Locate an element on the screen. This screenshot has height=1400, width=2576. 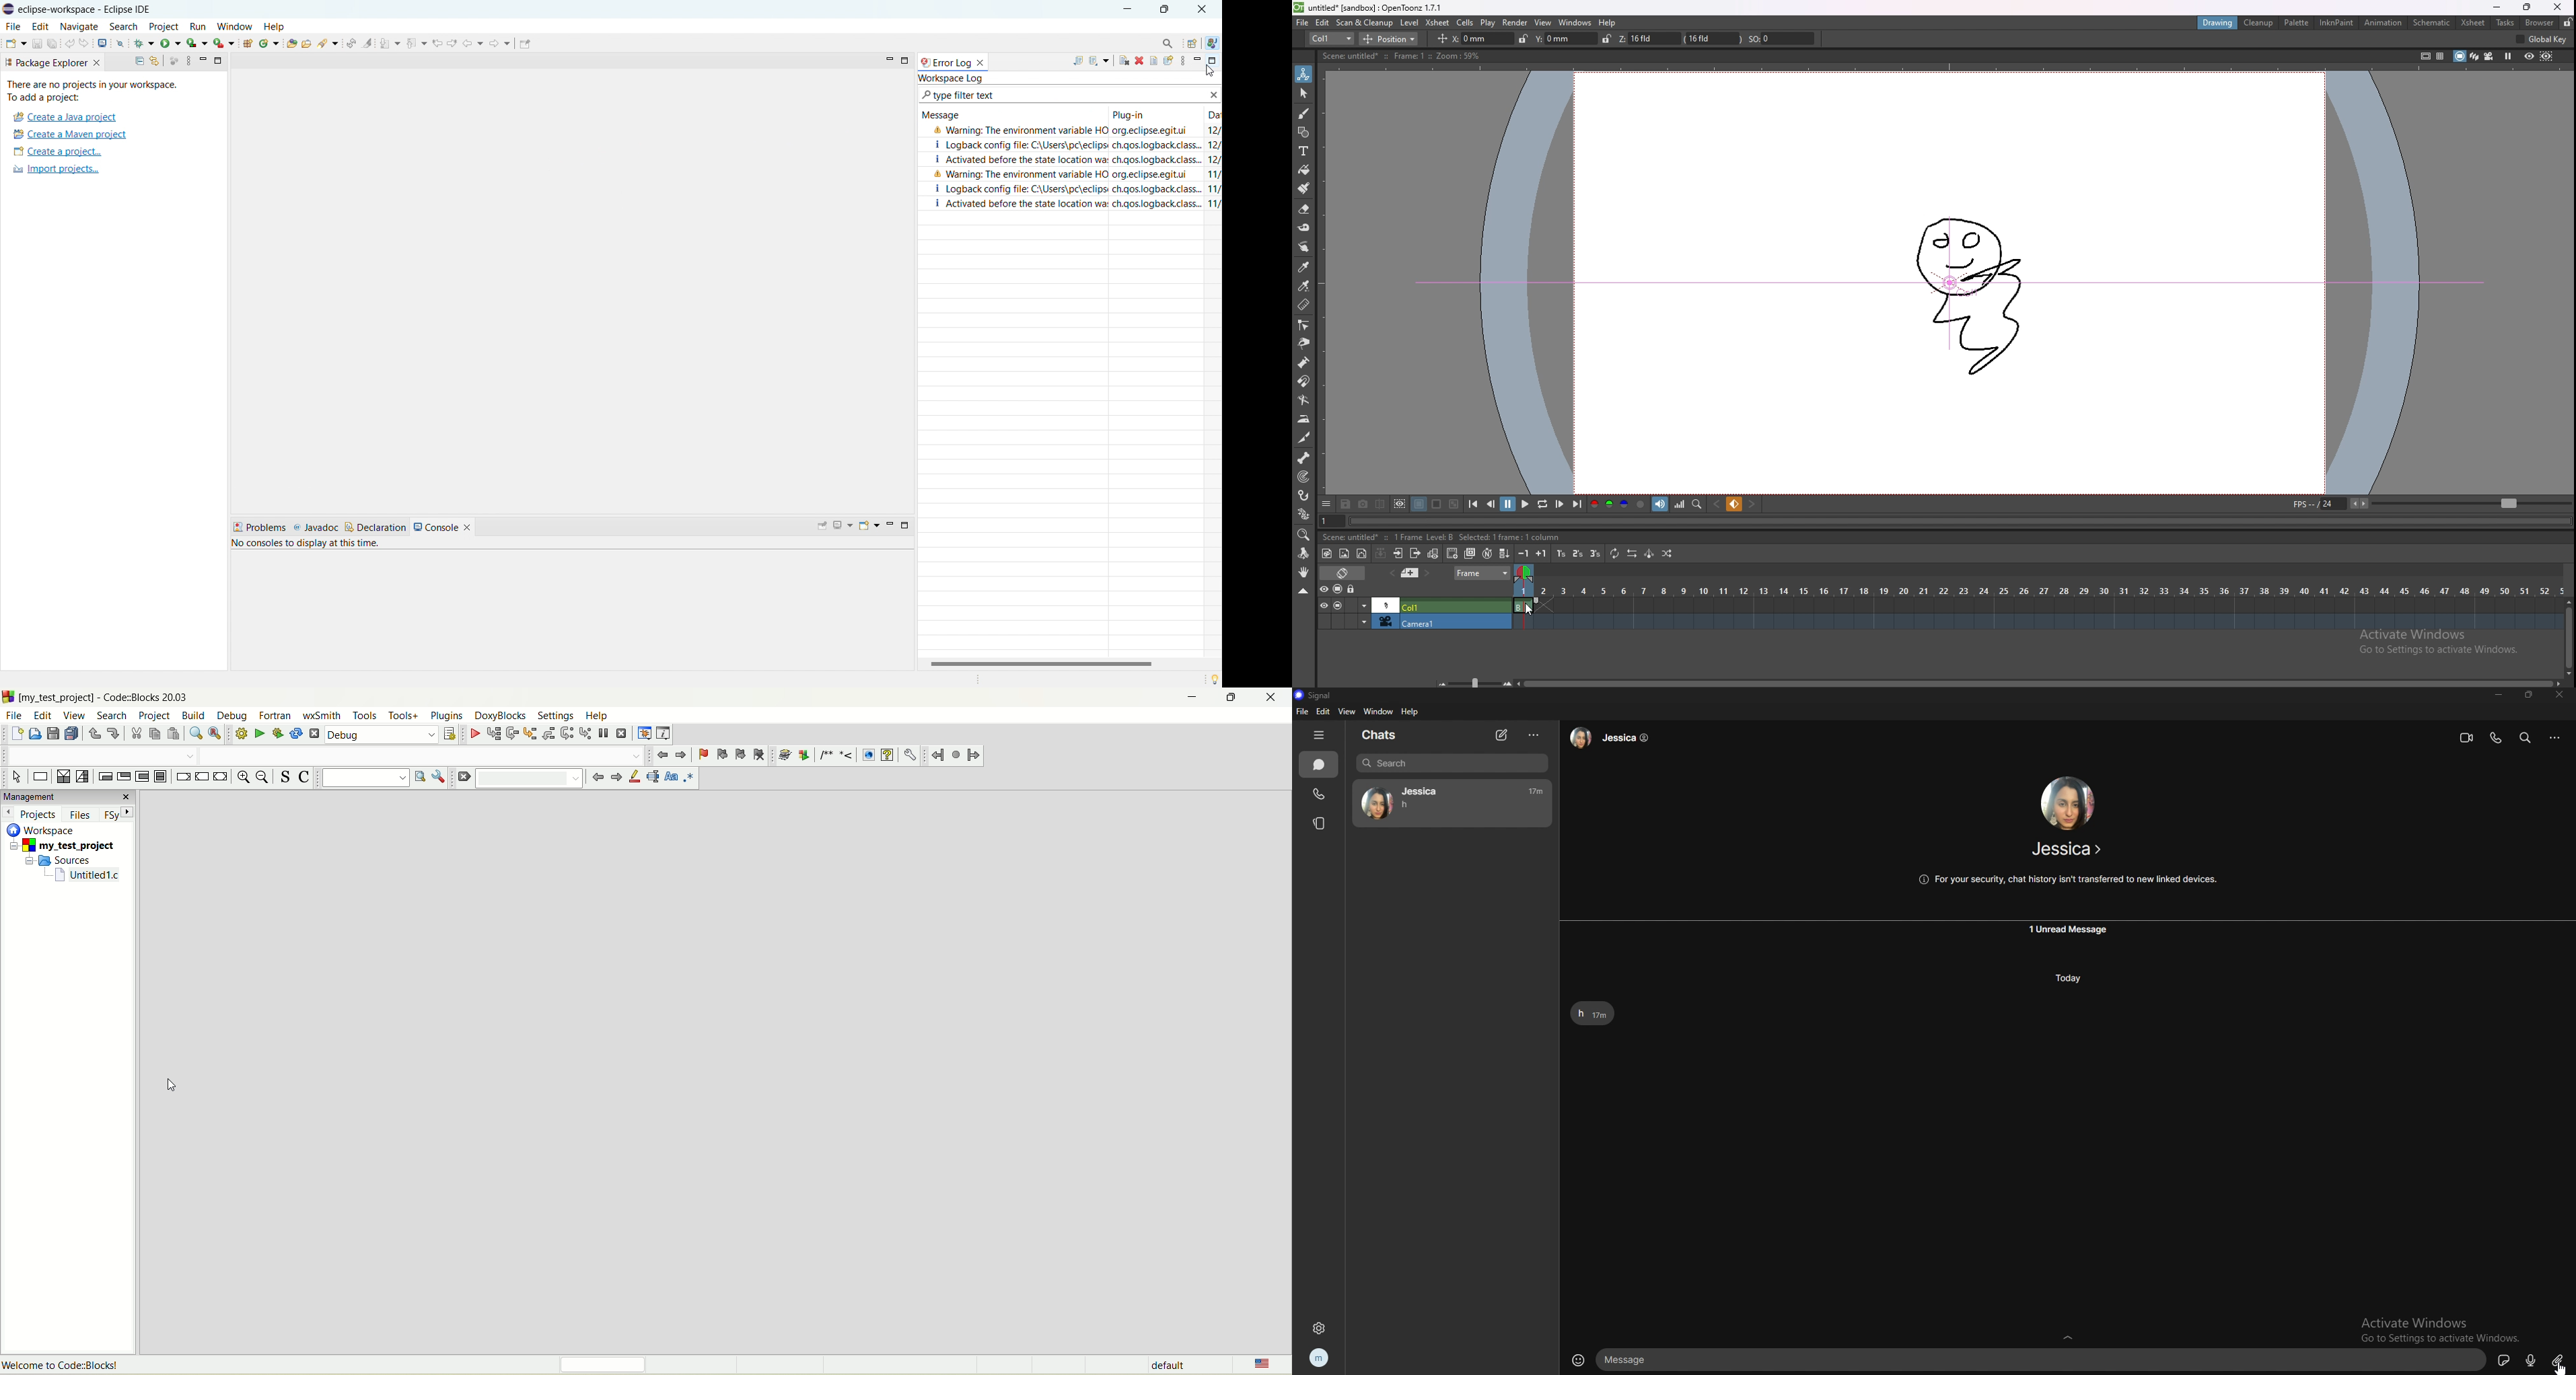
rebuild is located at coordinates (296, 733).